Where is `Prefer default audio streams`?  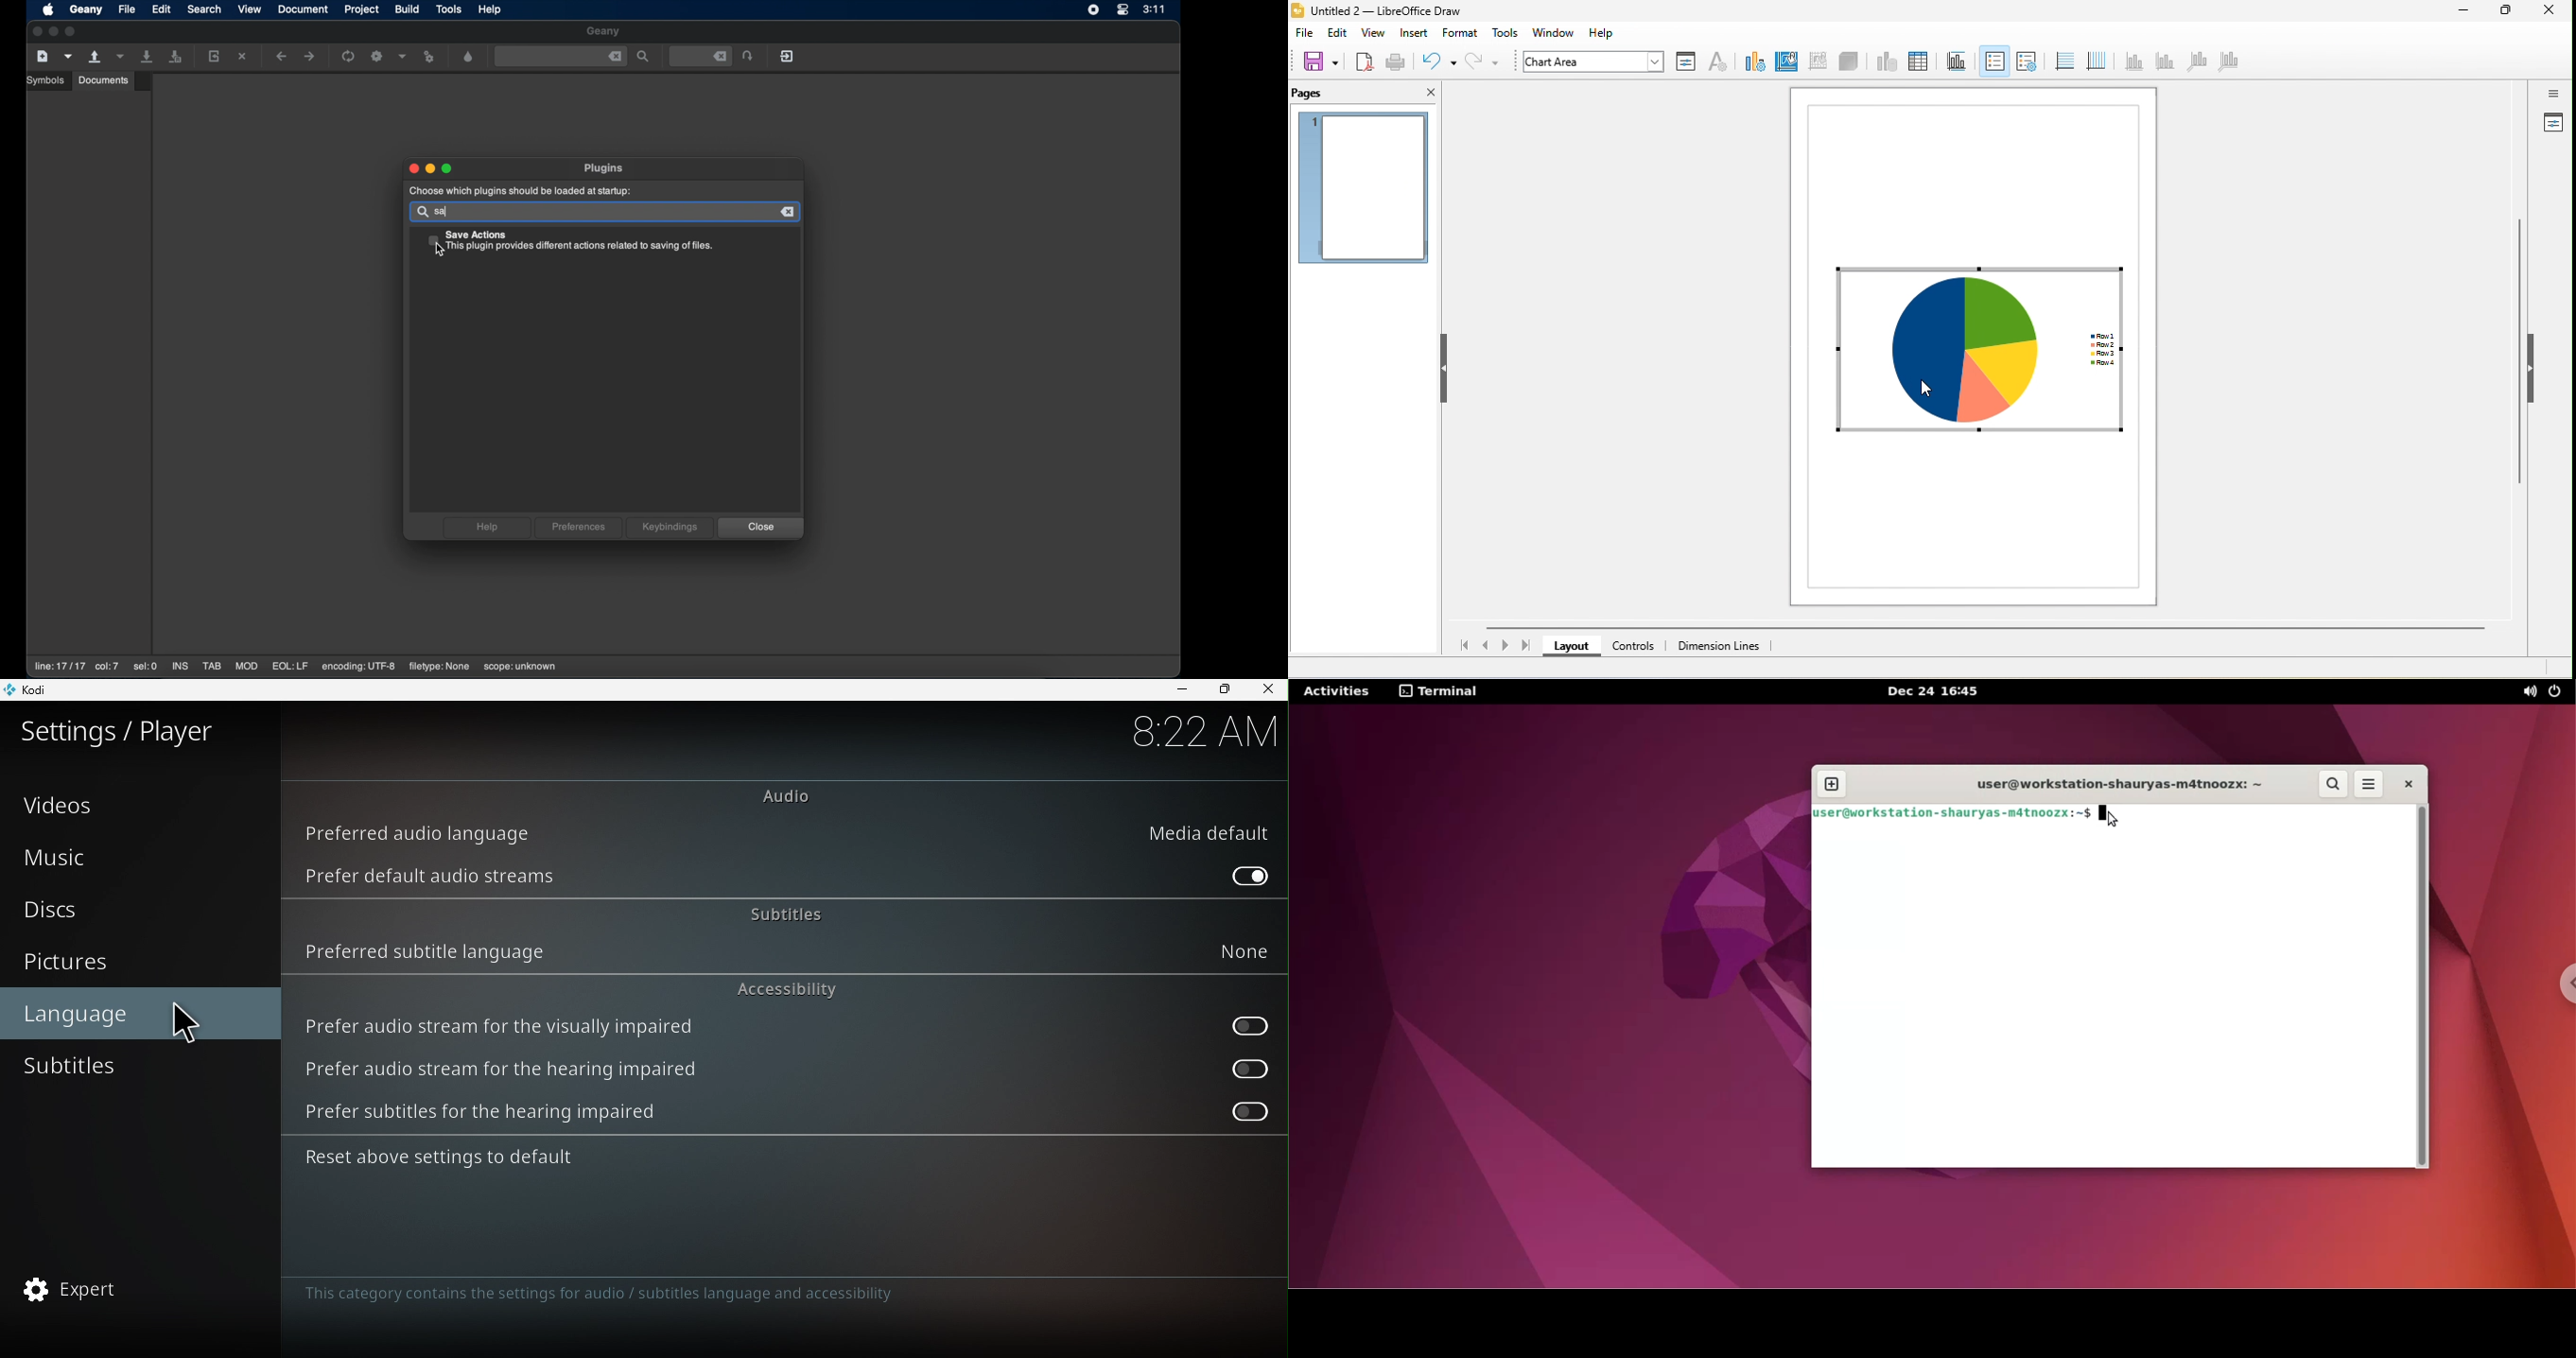 Prefer default audio streams is located at coordinates (435, 876).